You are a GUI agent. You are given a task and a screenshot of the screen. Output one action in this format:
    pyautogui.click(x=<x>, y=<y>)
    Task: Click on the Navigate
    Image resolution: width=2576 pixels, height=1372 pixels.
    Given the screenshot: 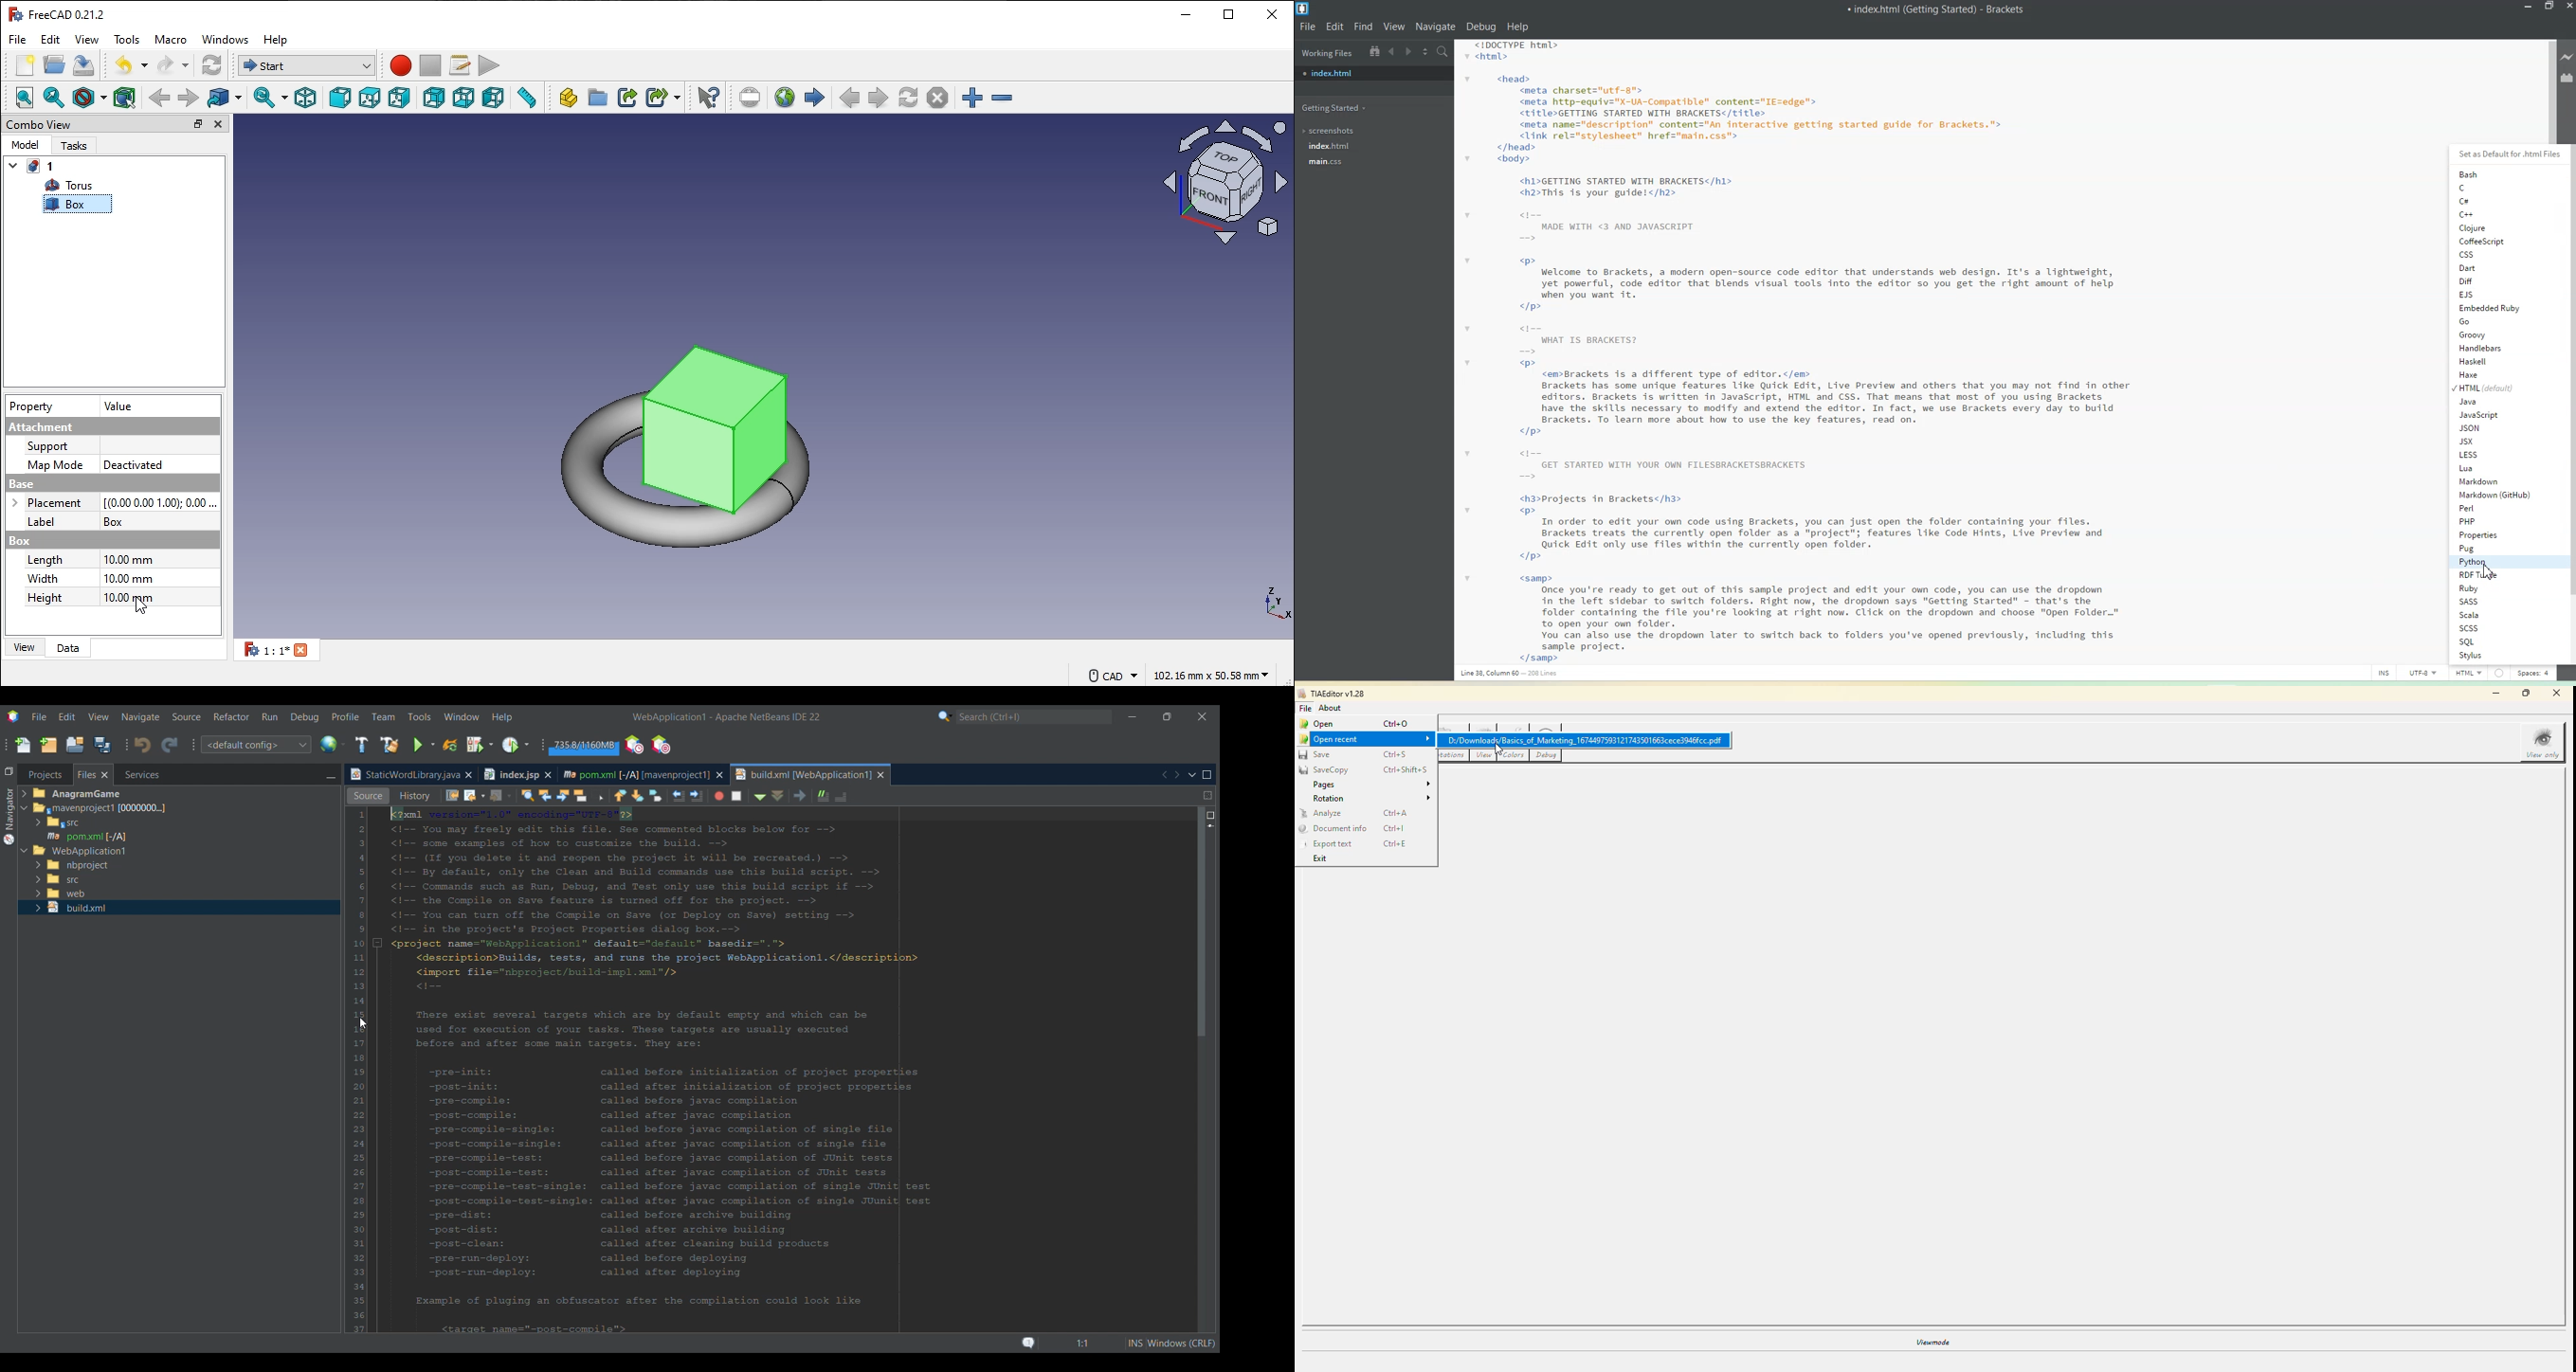 What is the action you would take?
    pyautogui.click(x=1437, y=27)
    